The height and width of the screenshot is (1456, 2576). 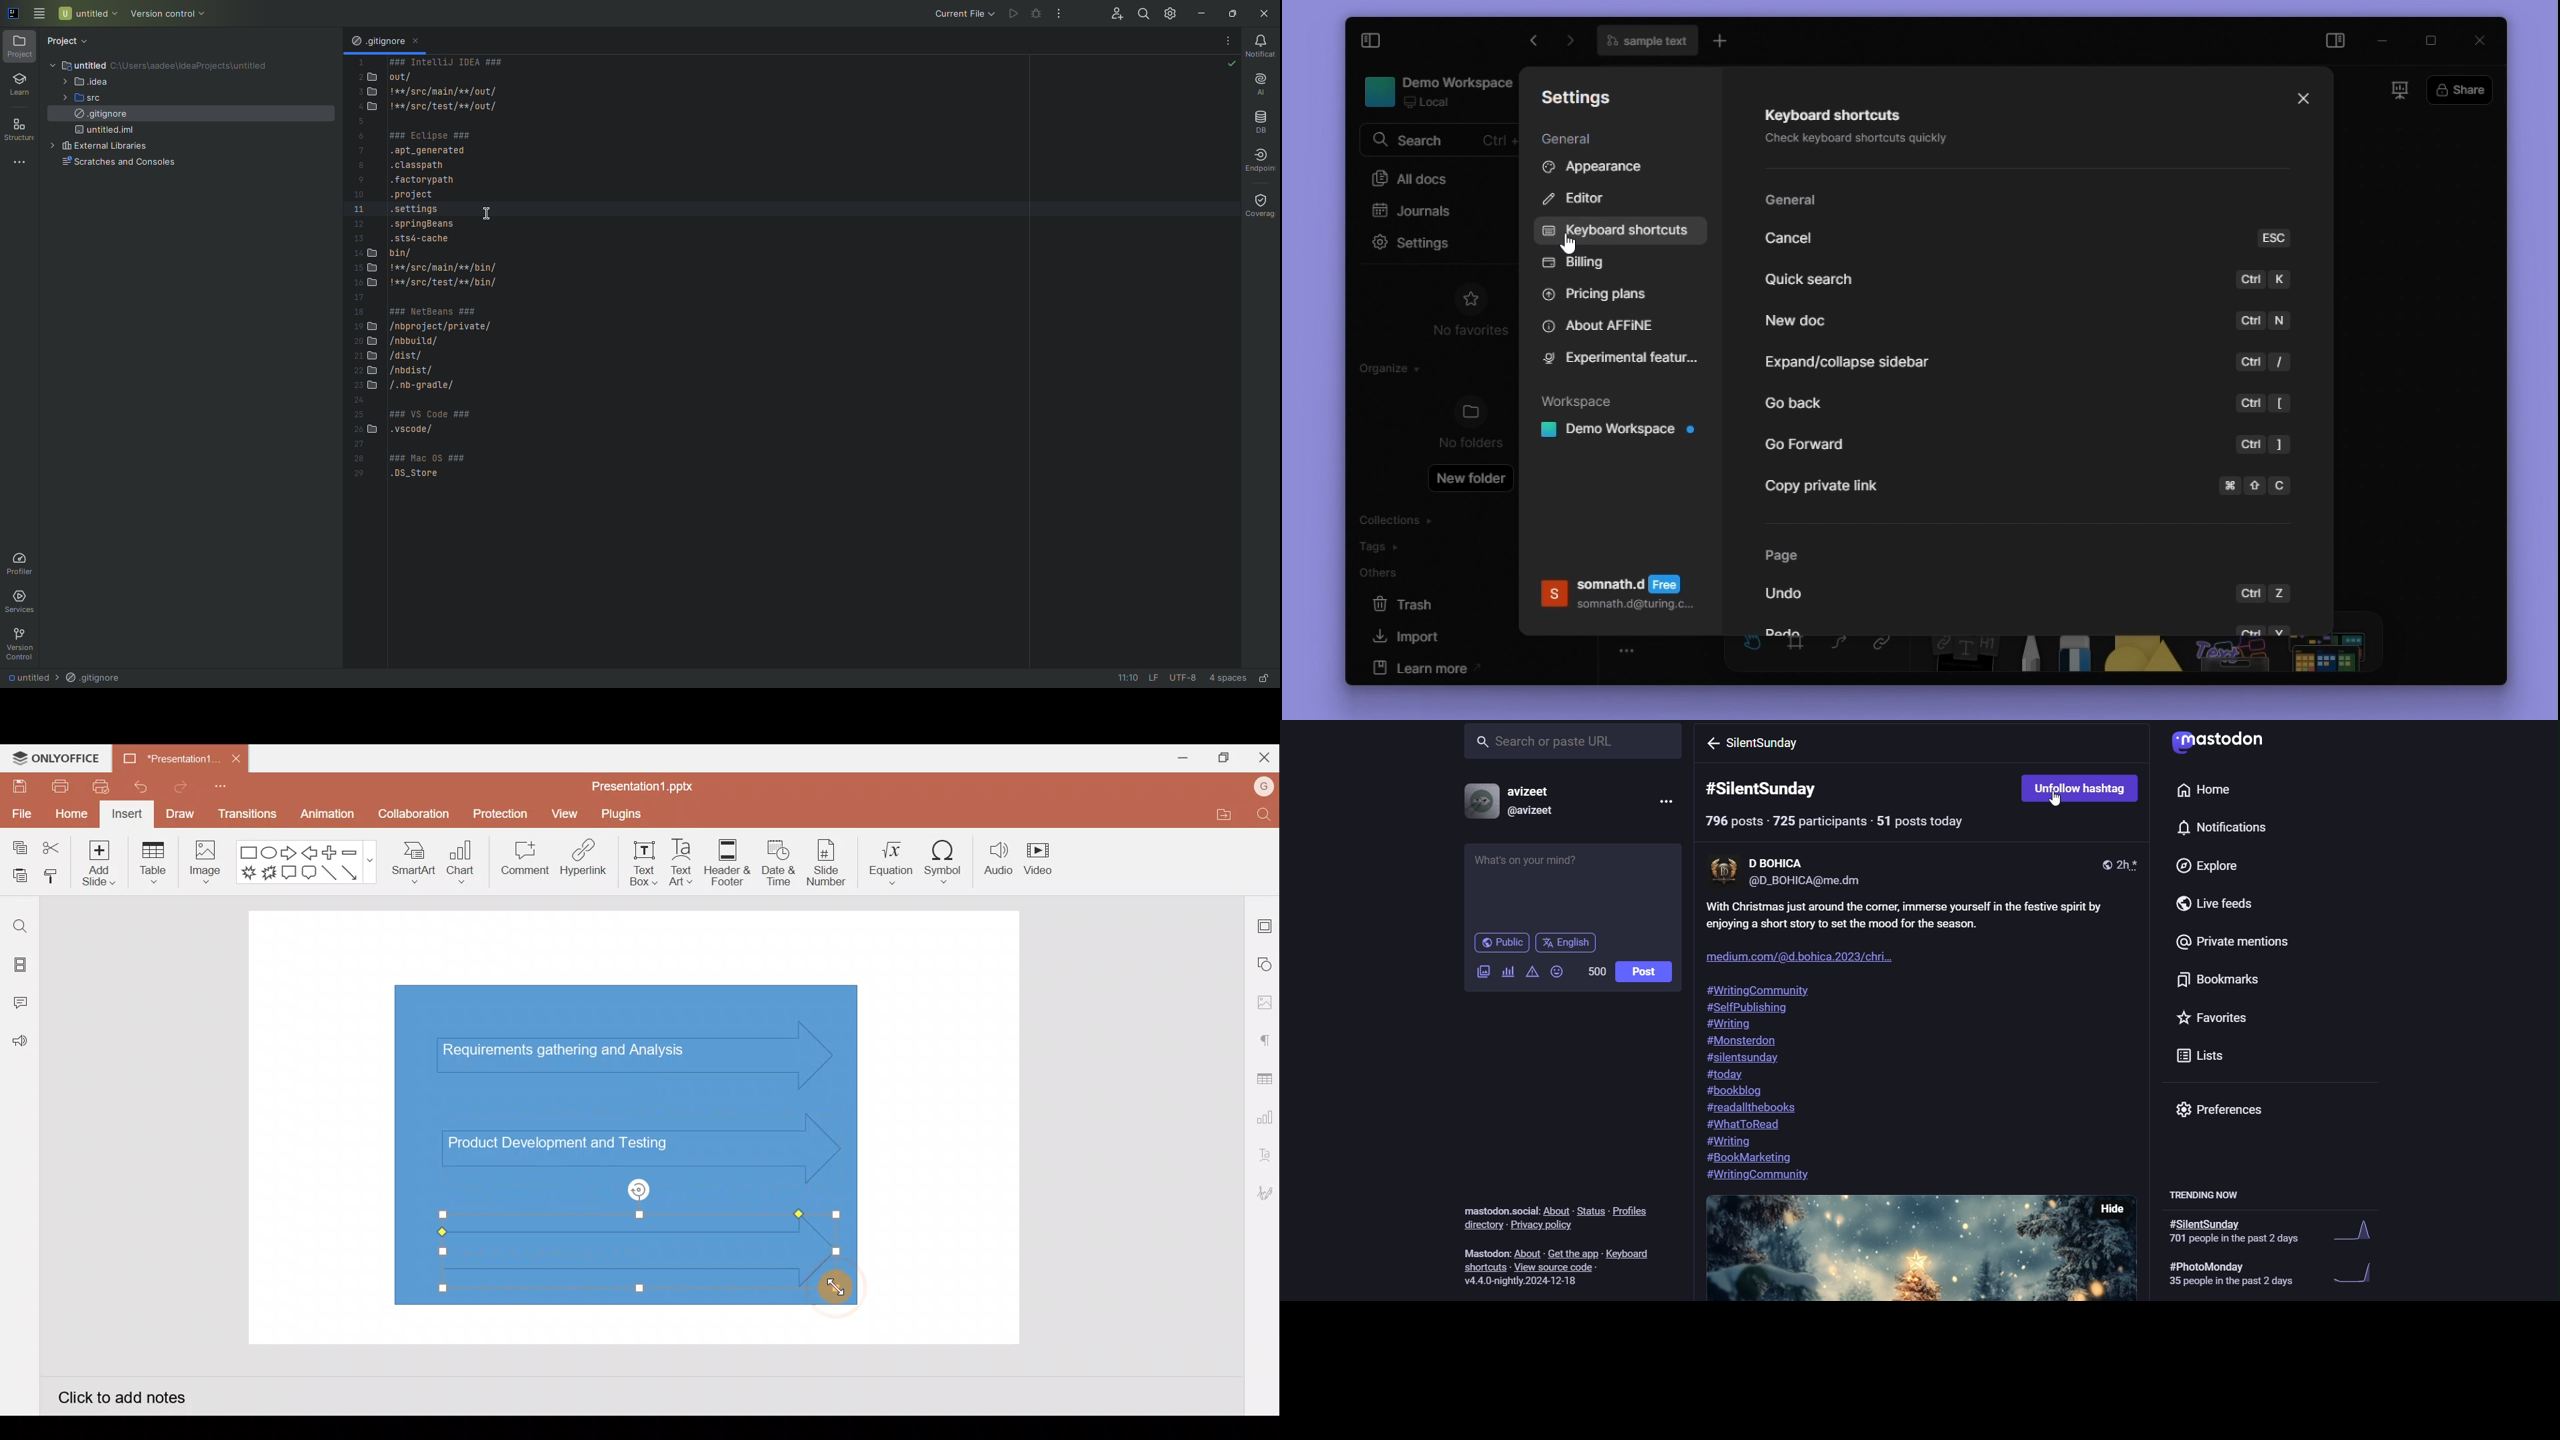 I want to click on Print file, so click(x=59, y=785).